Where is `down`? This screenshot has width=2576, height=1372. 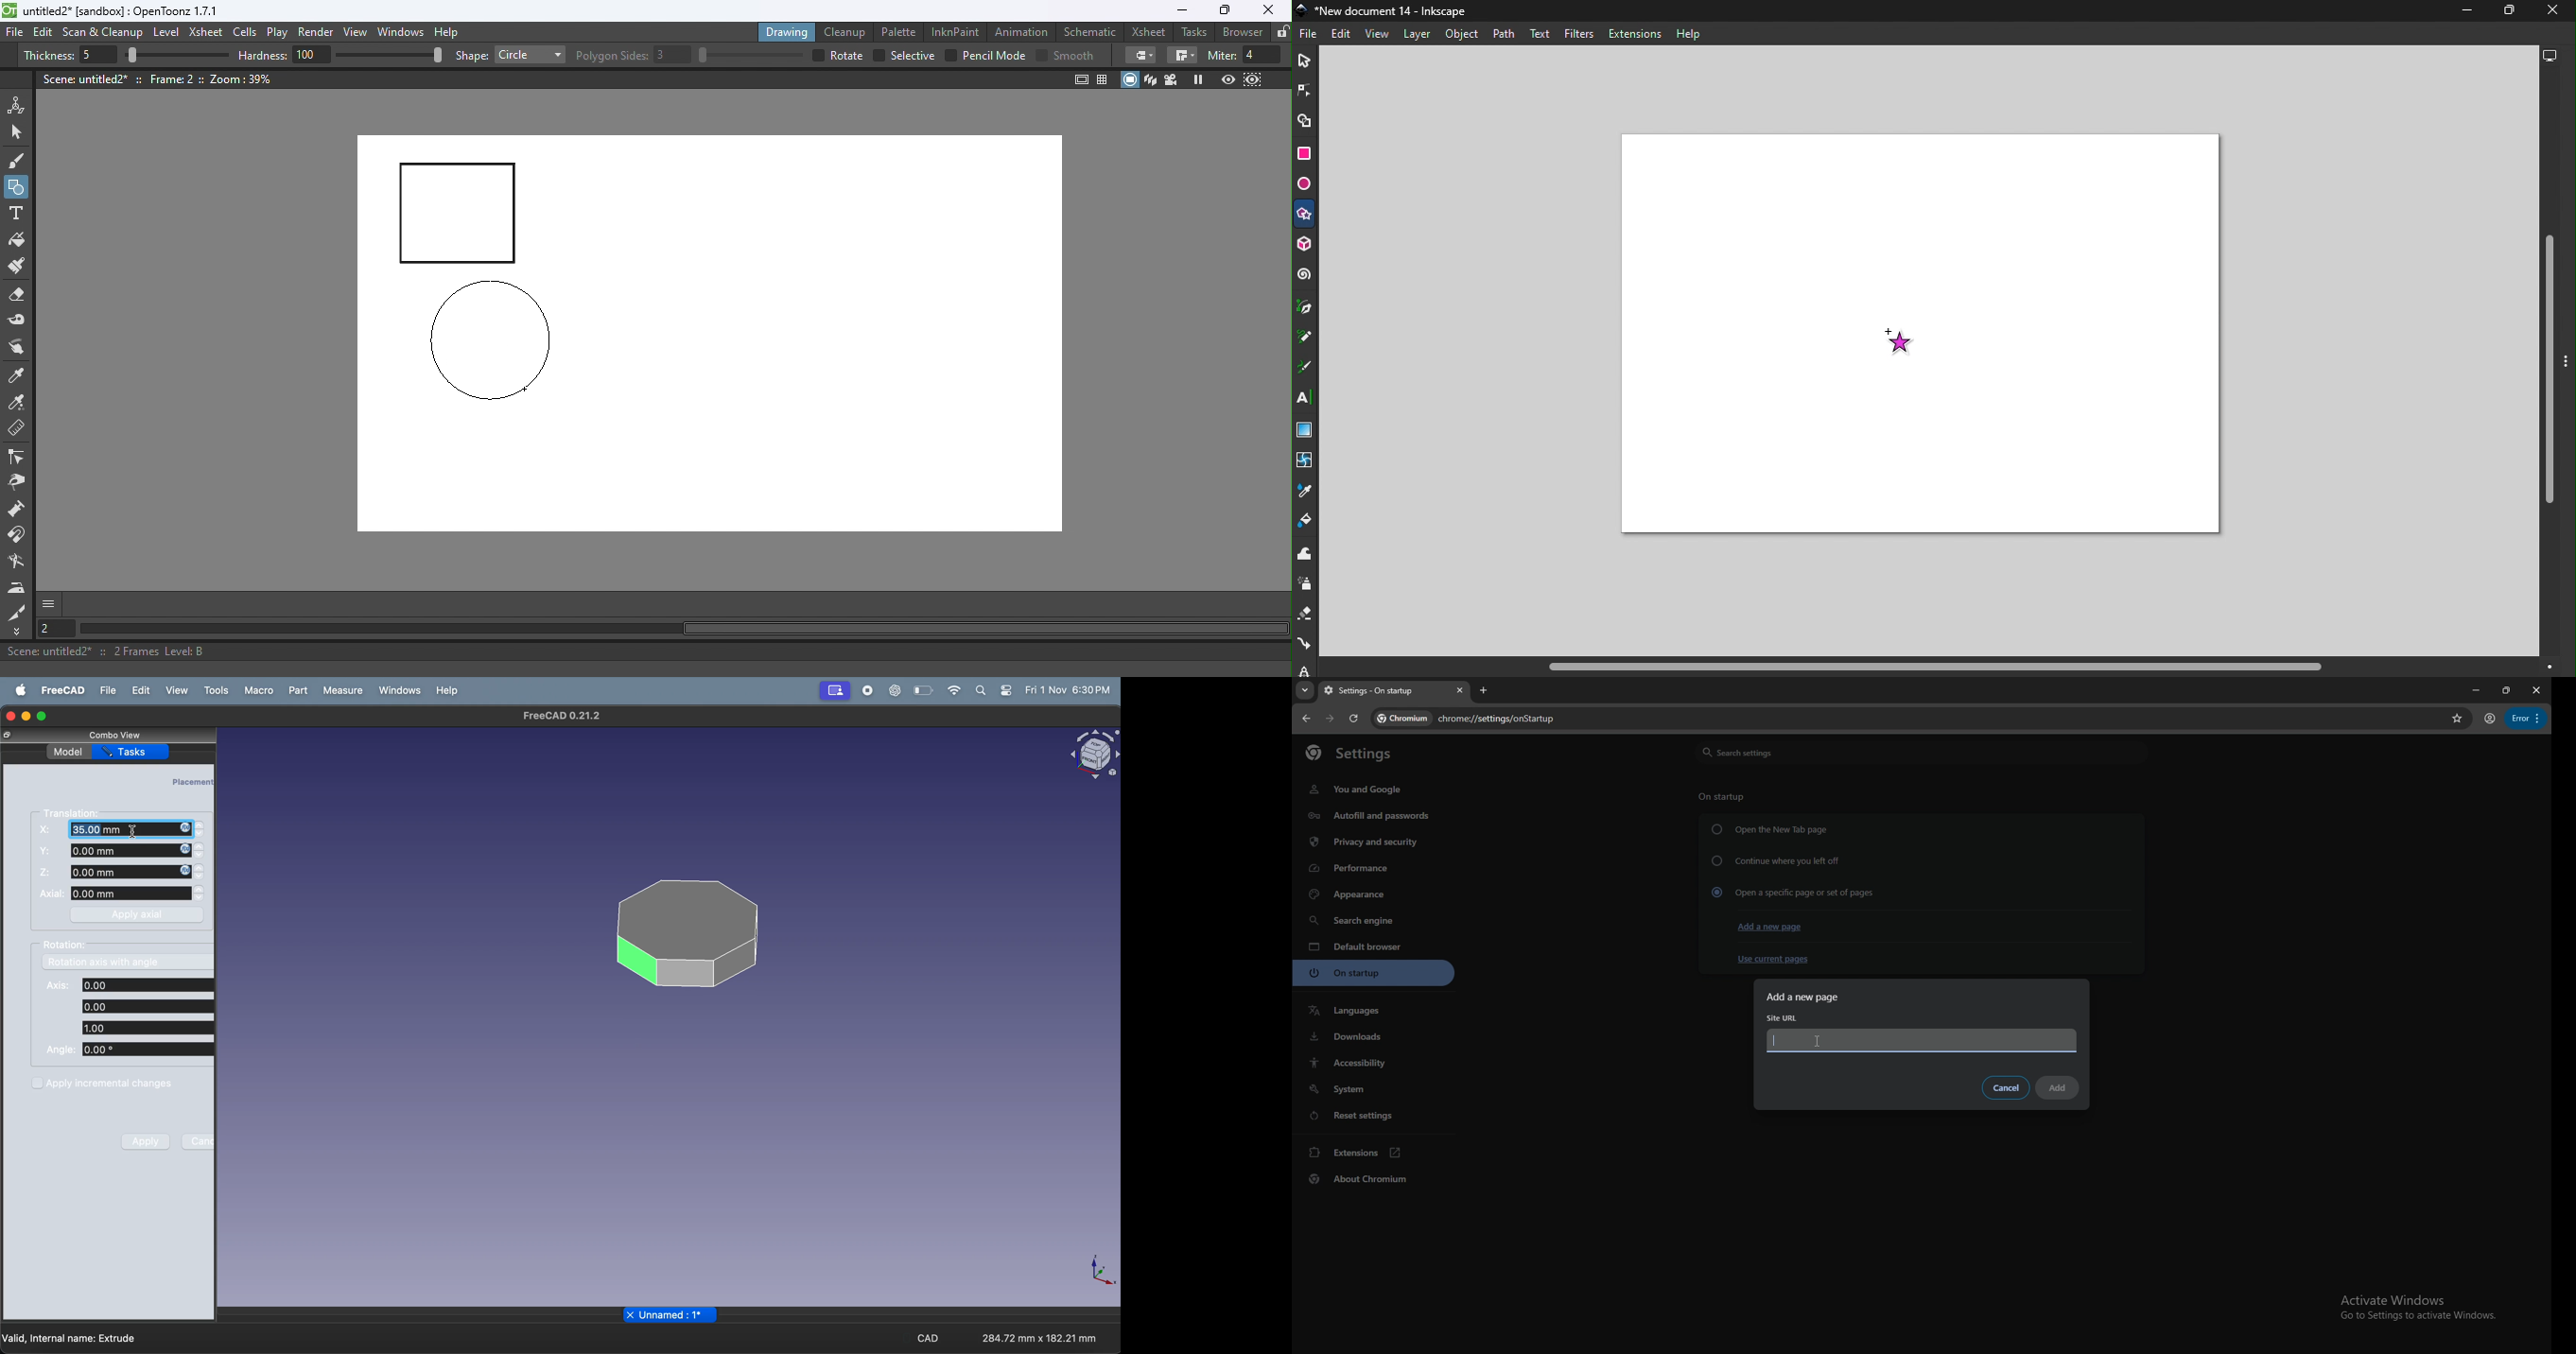
down is located at coordinates (199, 878).